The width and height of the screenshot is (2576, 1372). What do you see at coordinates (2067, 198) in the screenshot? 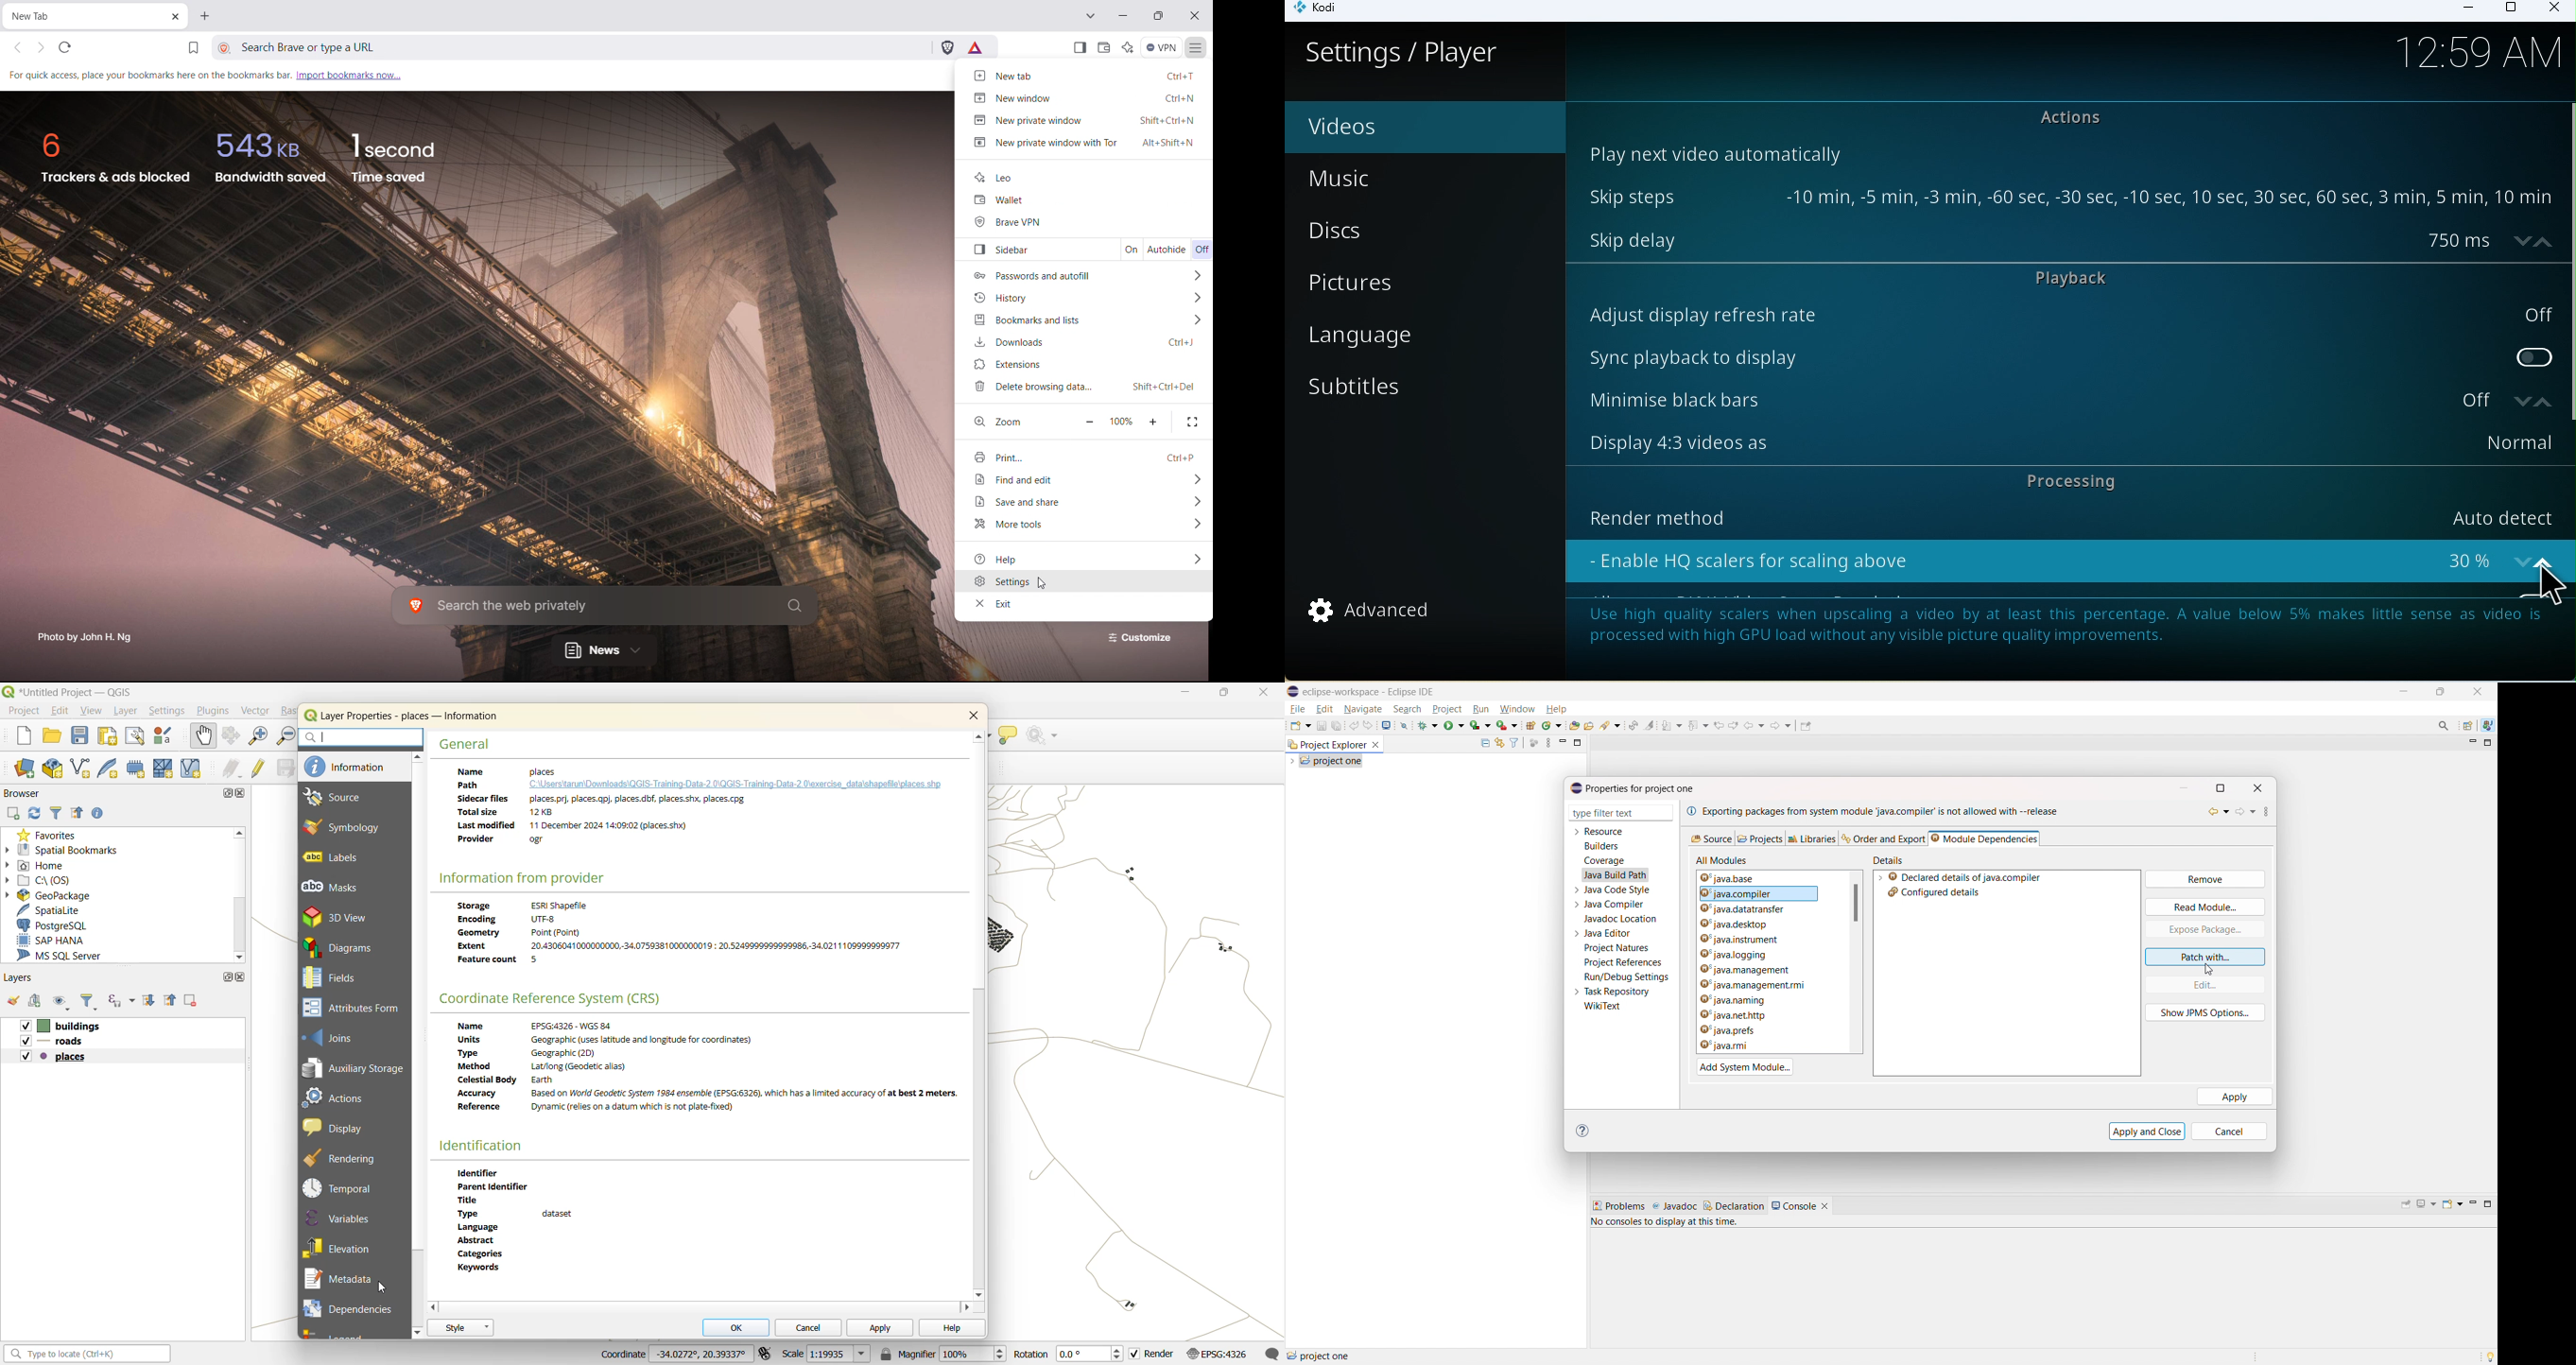
I see `Skip steps` at bounding box center [2067, 198].